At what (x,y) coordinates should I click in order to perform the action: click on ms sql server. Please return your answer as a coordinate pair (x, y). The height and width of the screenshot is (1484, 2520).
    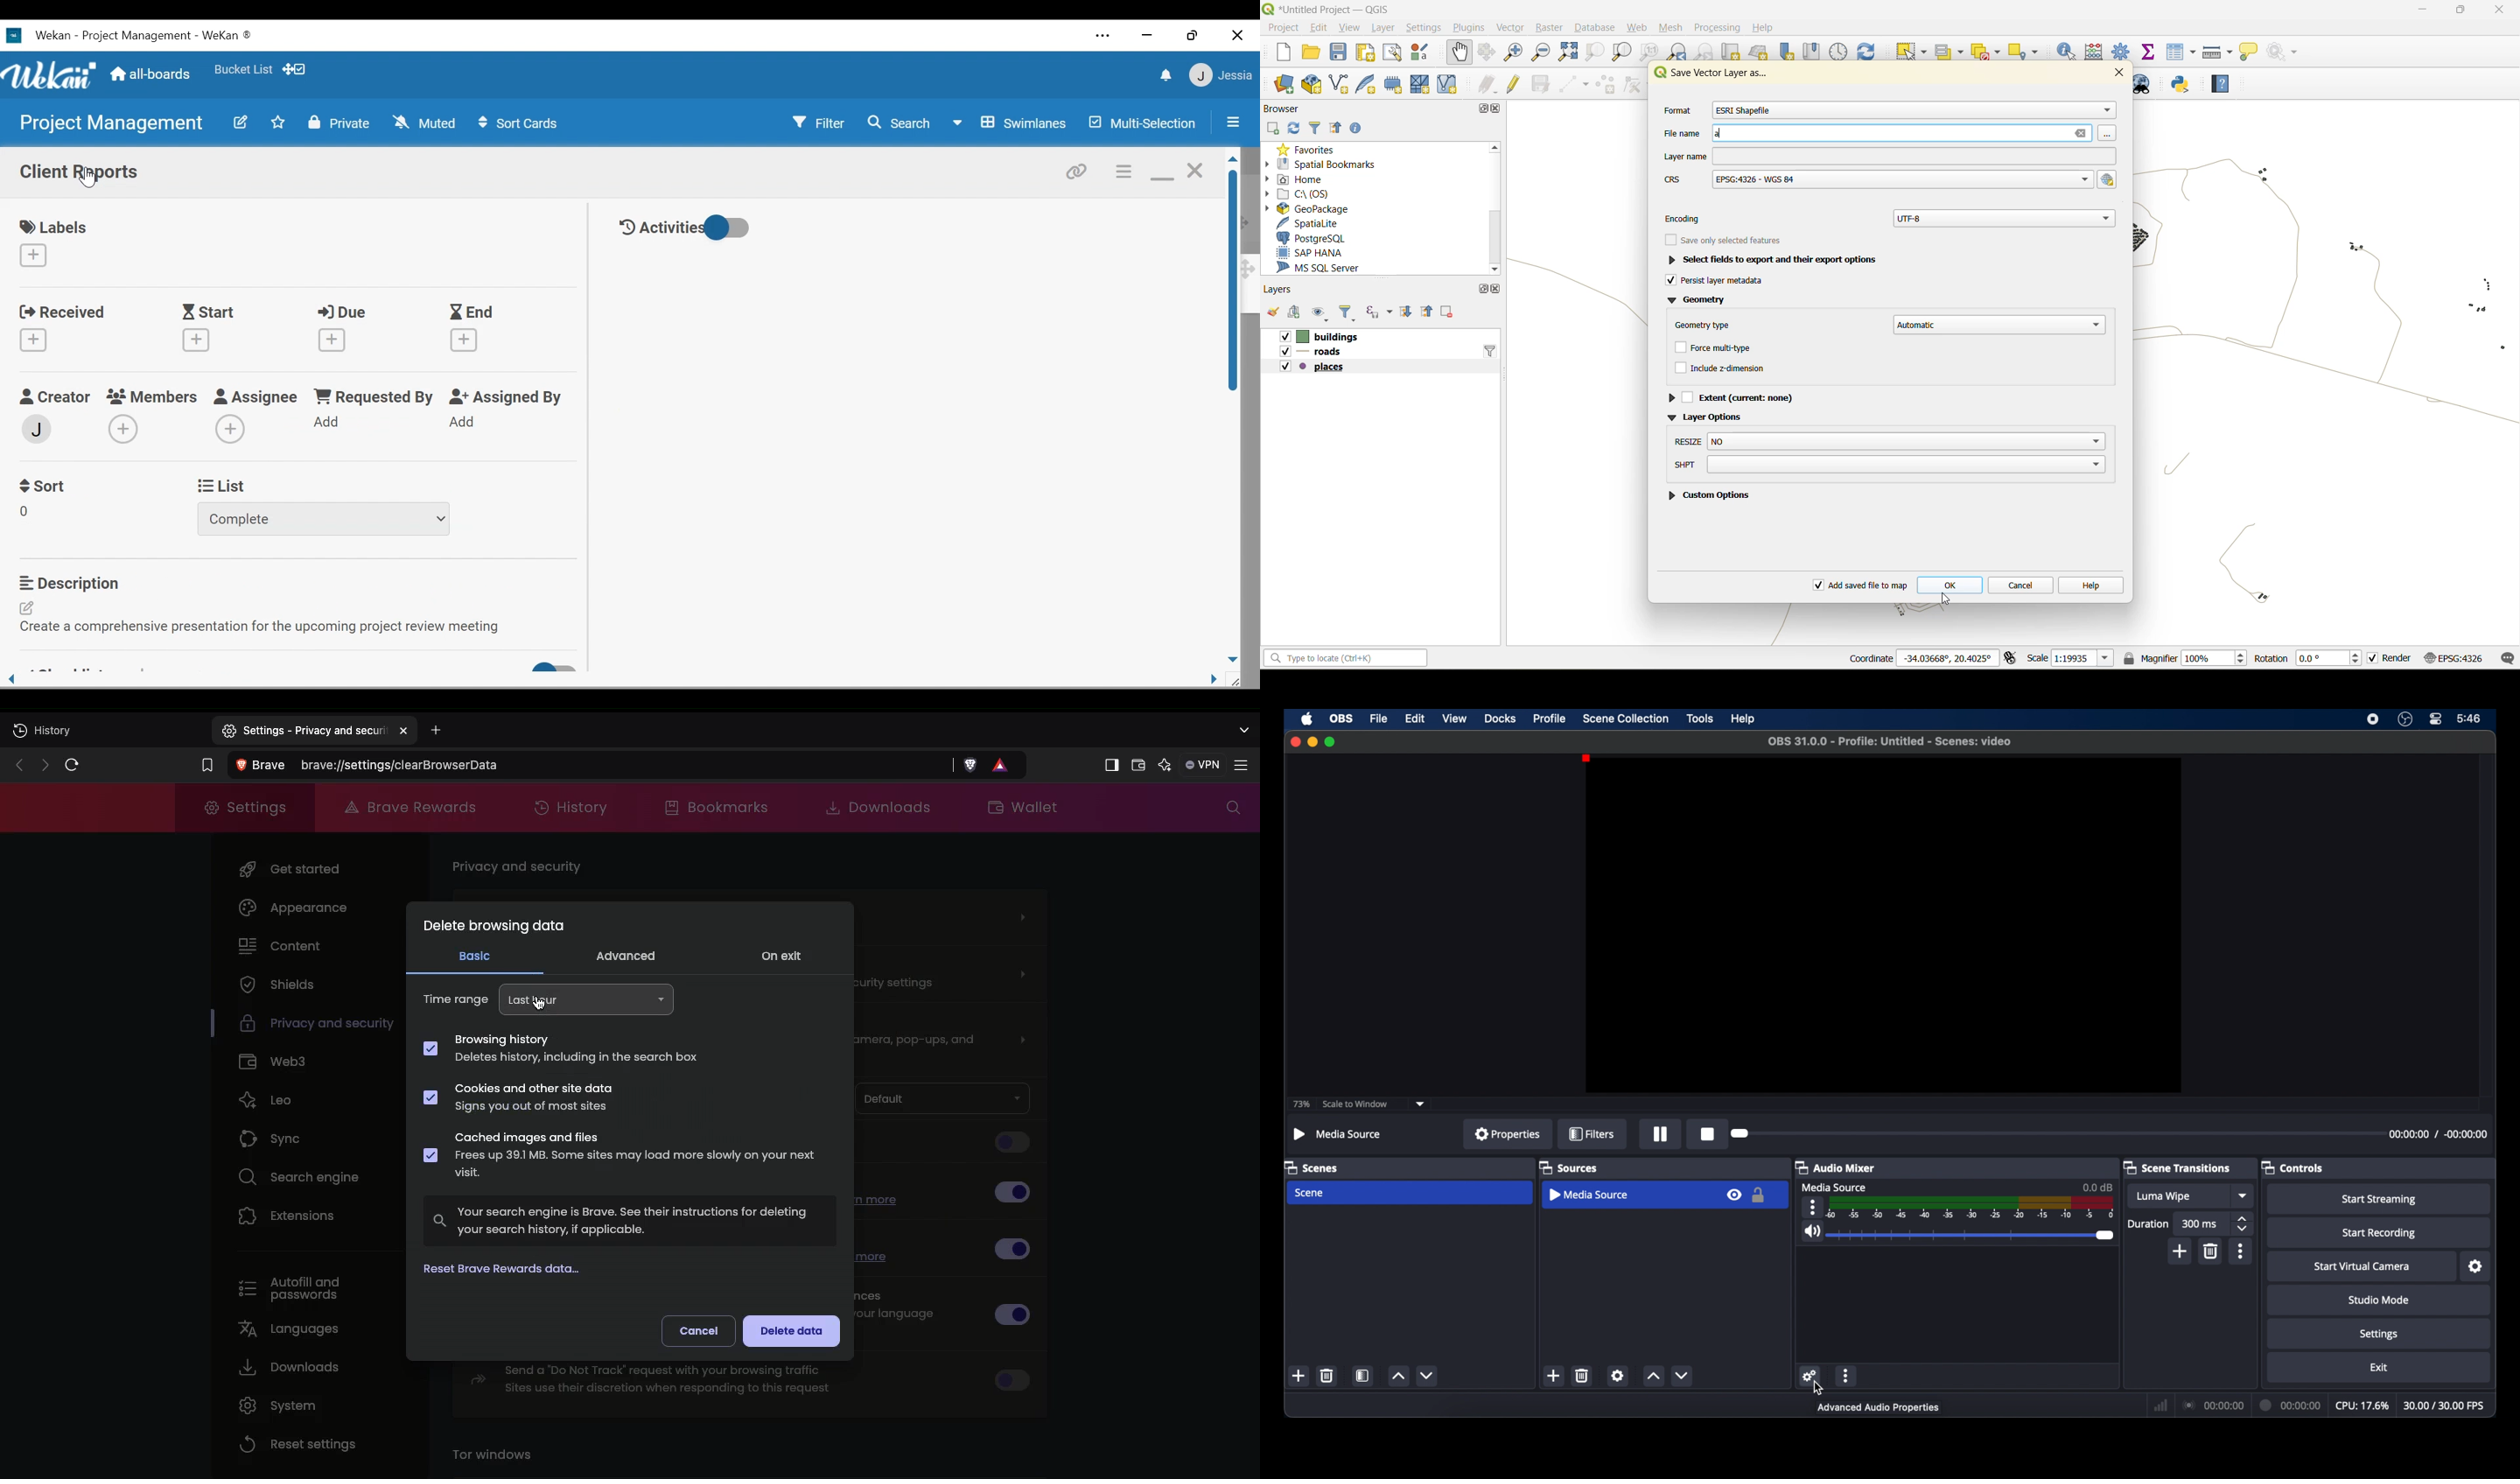
    Looking at the image, I should click on (1326, 268).